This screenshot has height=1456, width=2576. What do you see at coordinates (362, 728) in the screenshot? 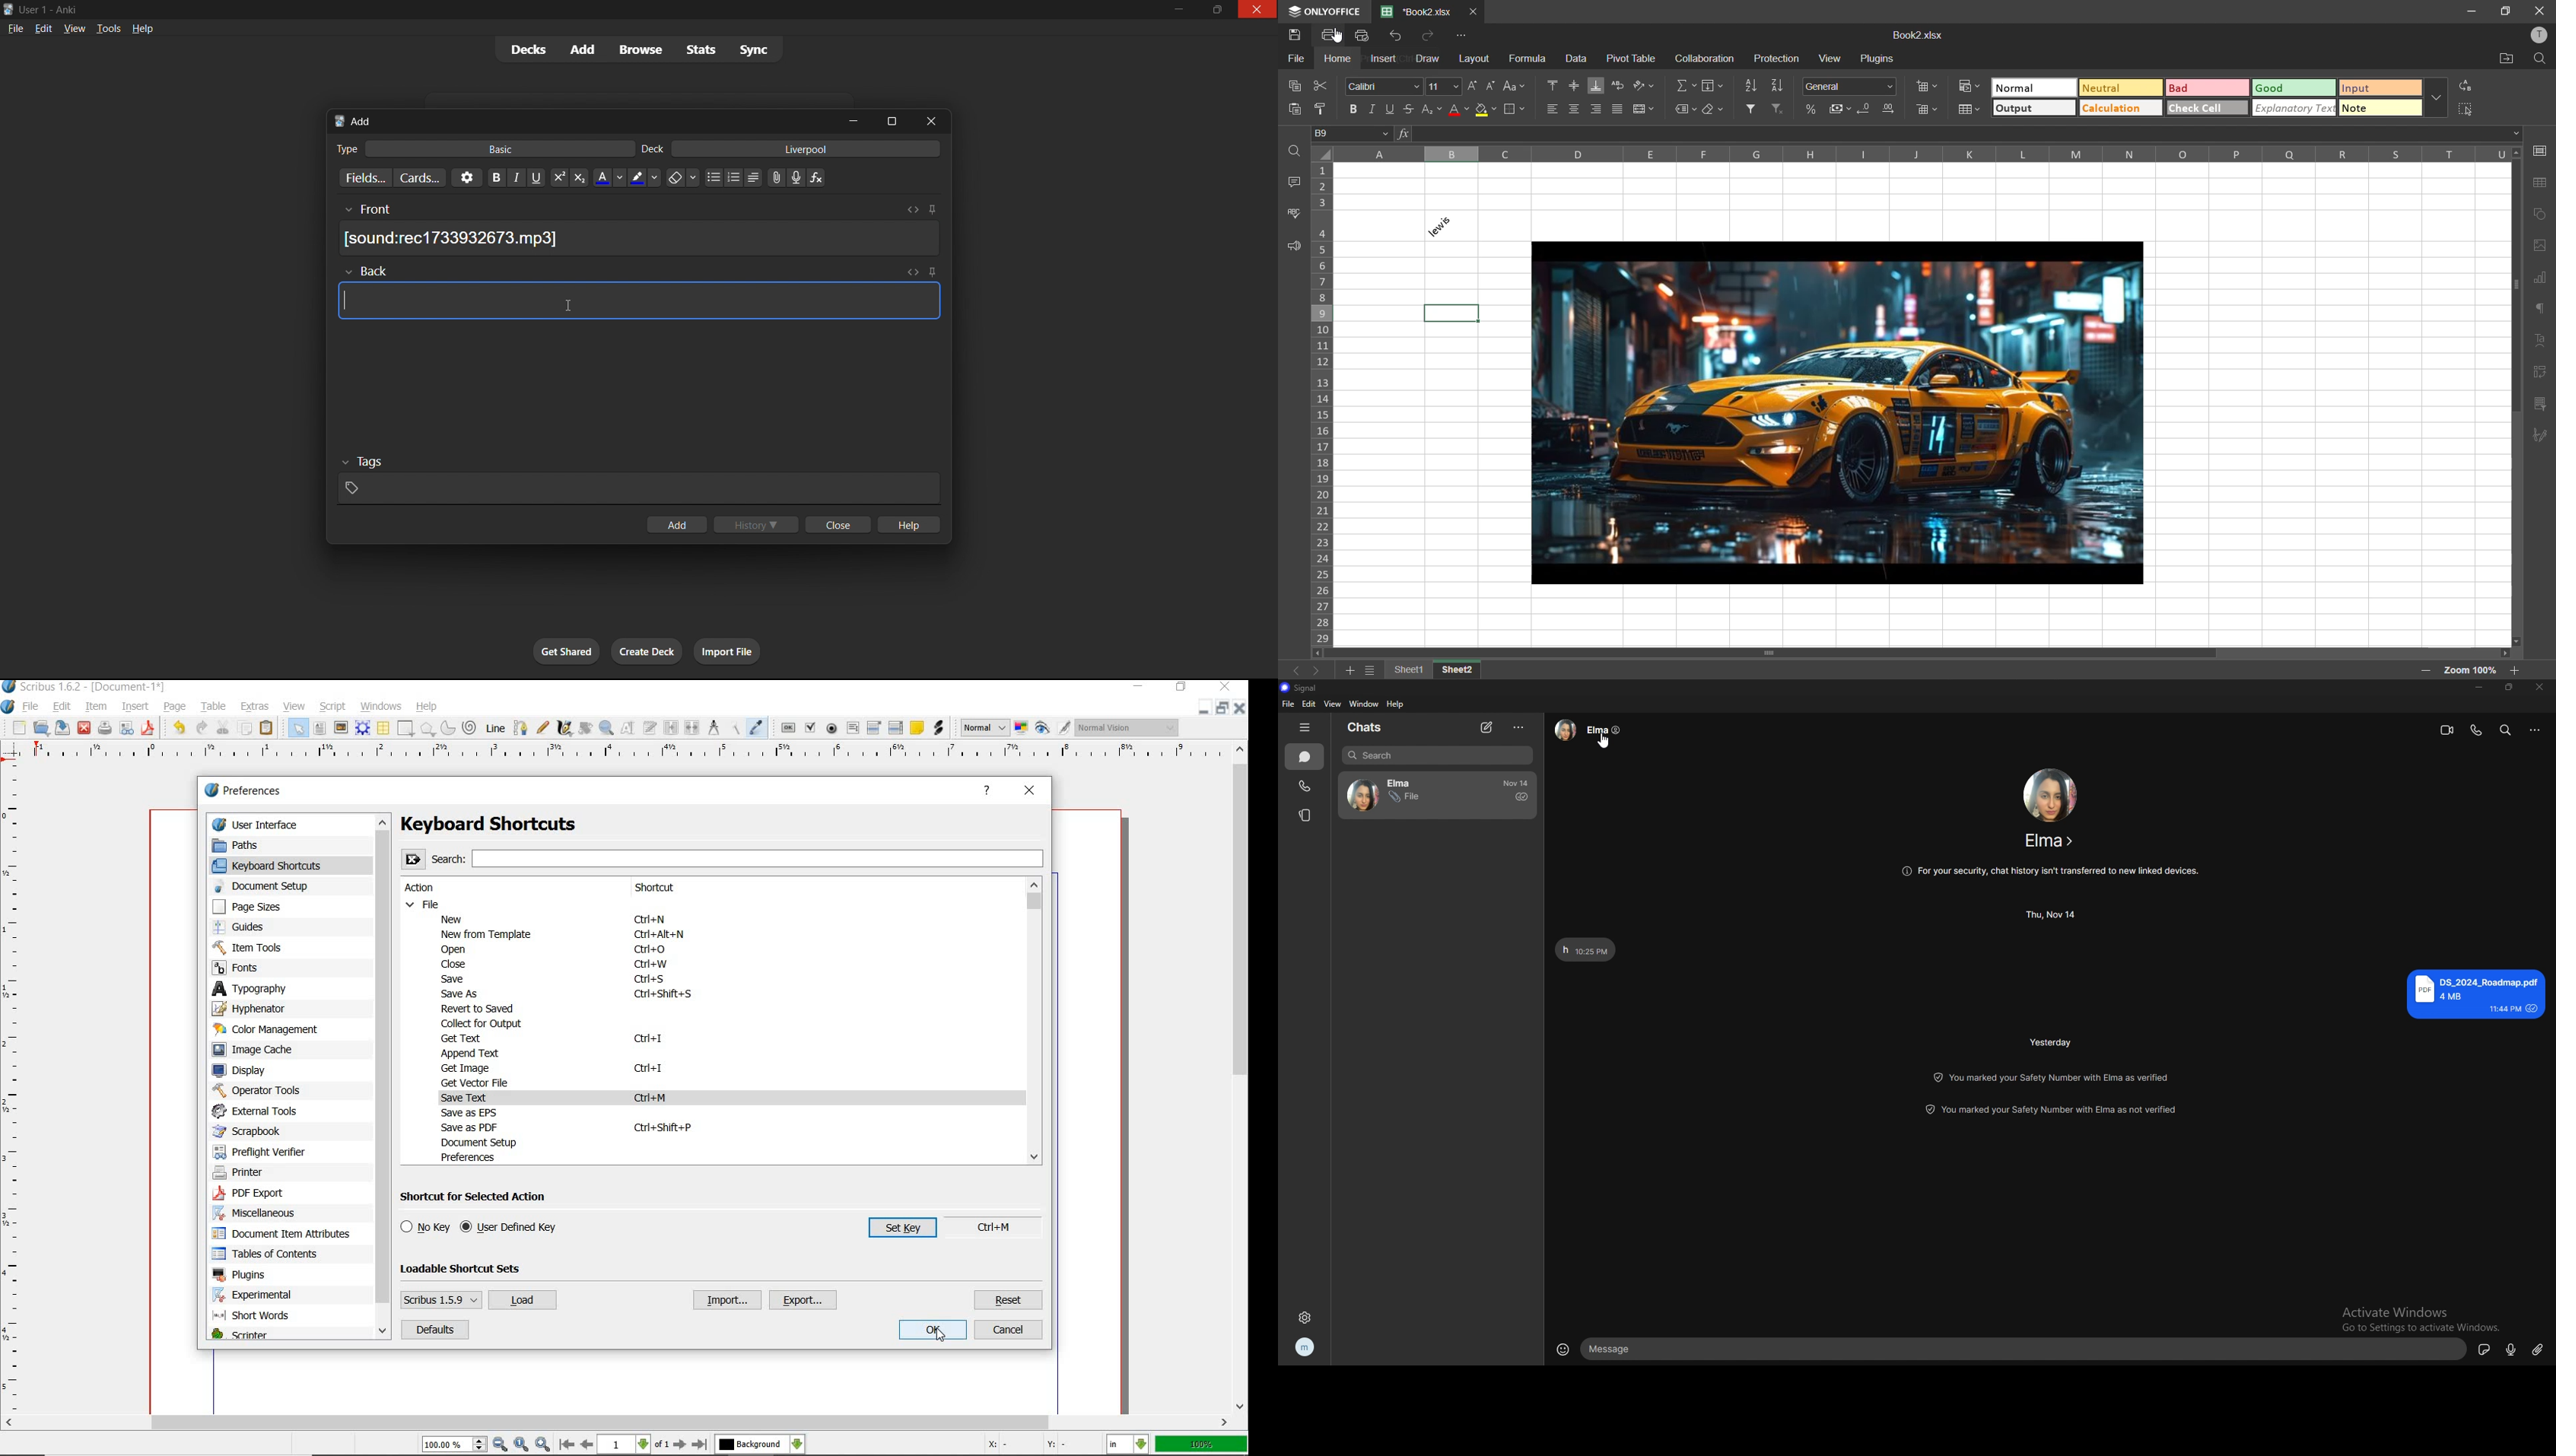
I see `render frame` at bounding box center [362, 728].